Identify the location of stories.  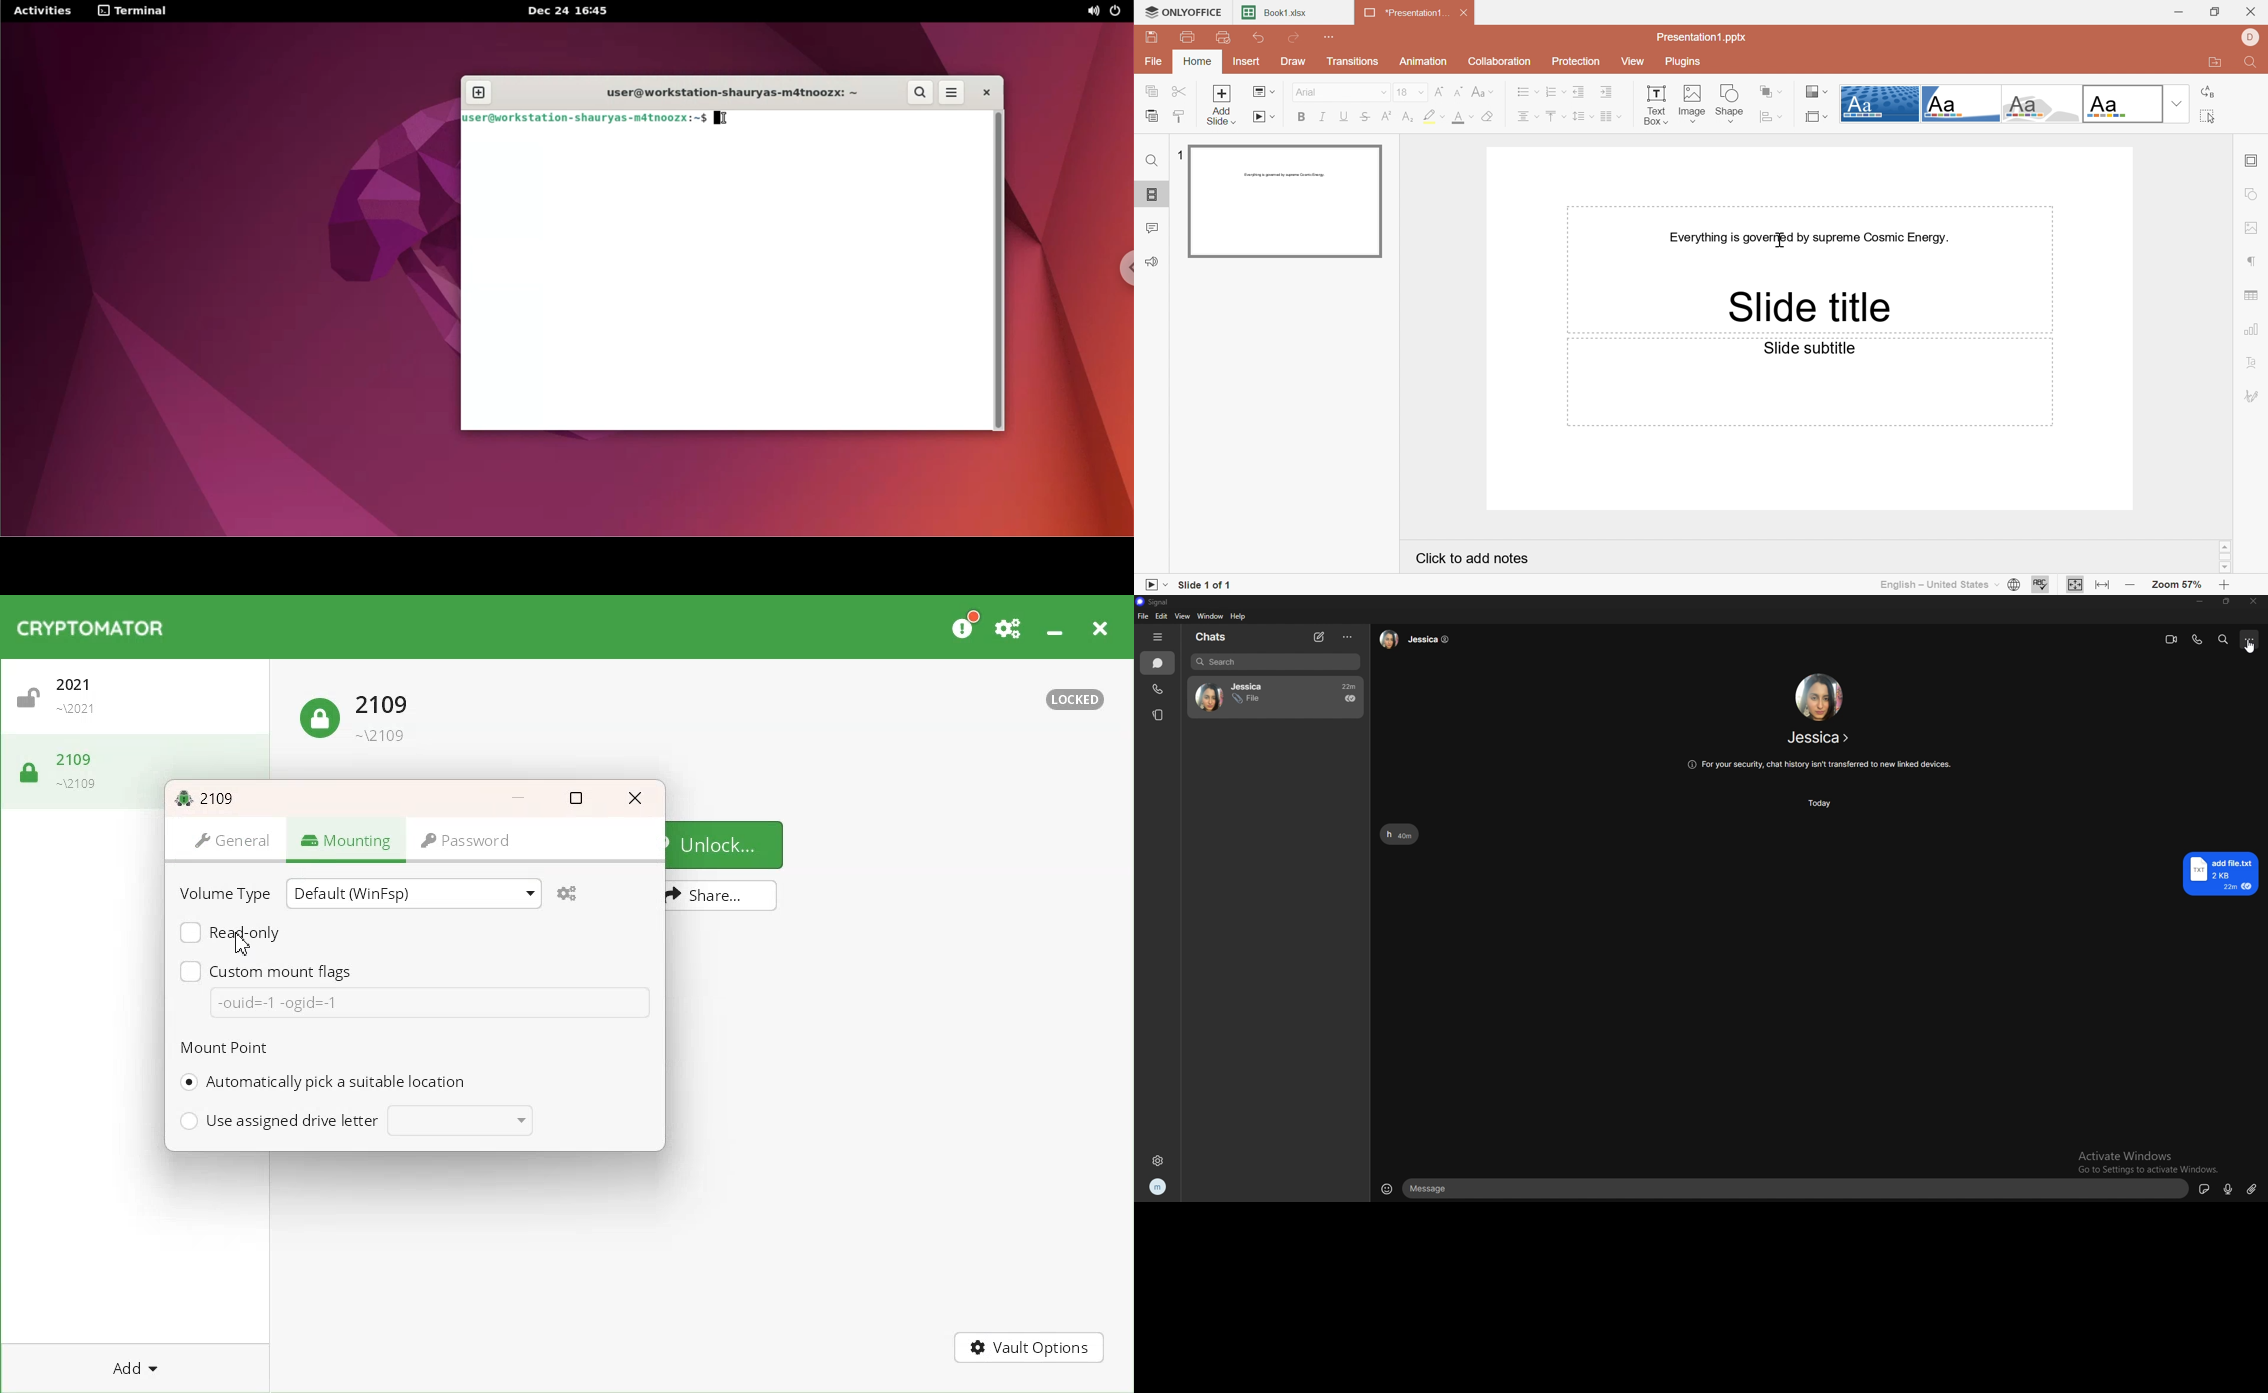
(1159, 716).